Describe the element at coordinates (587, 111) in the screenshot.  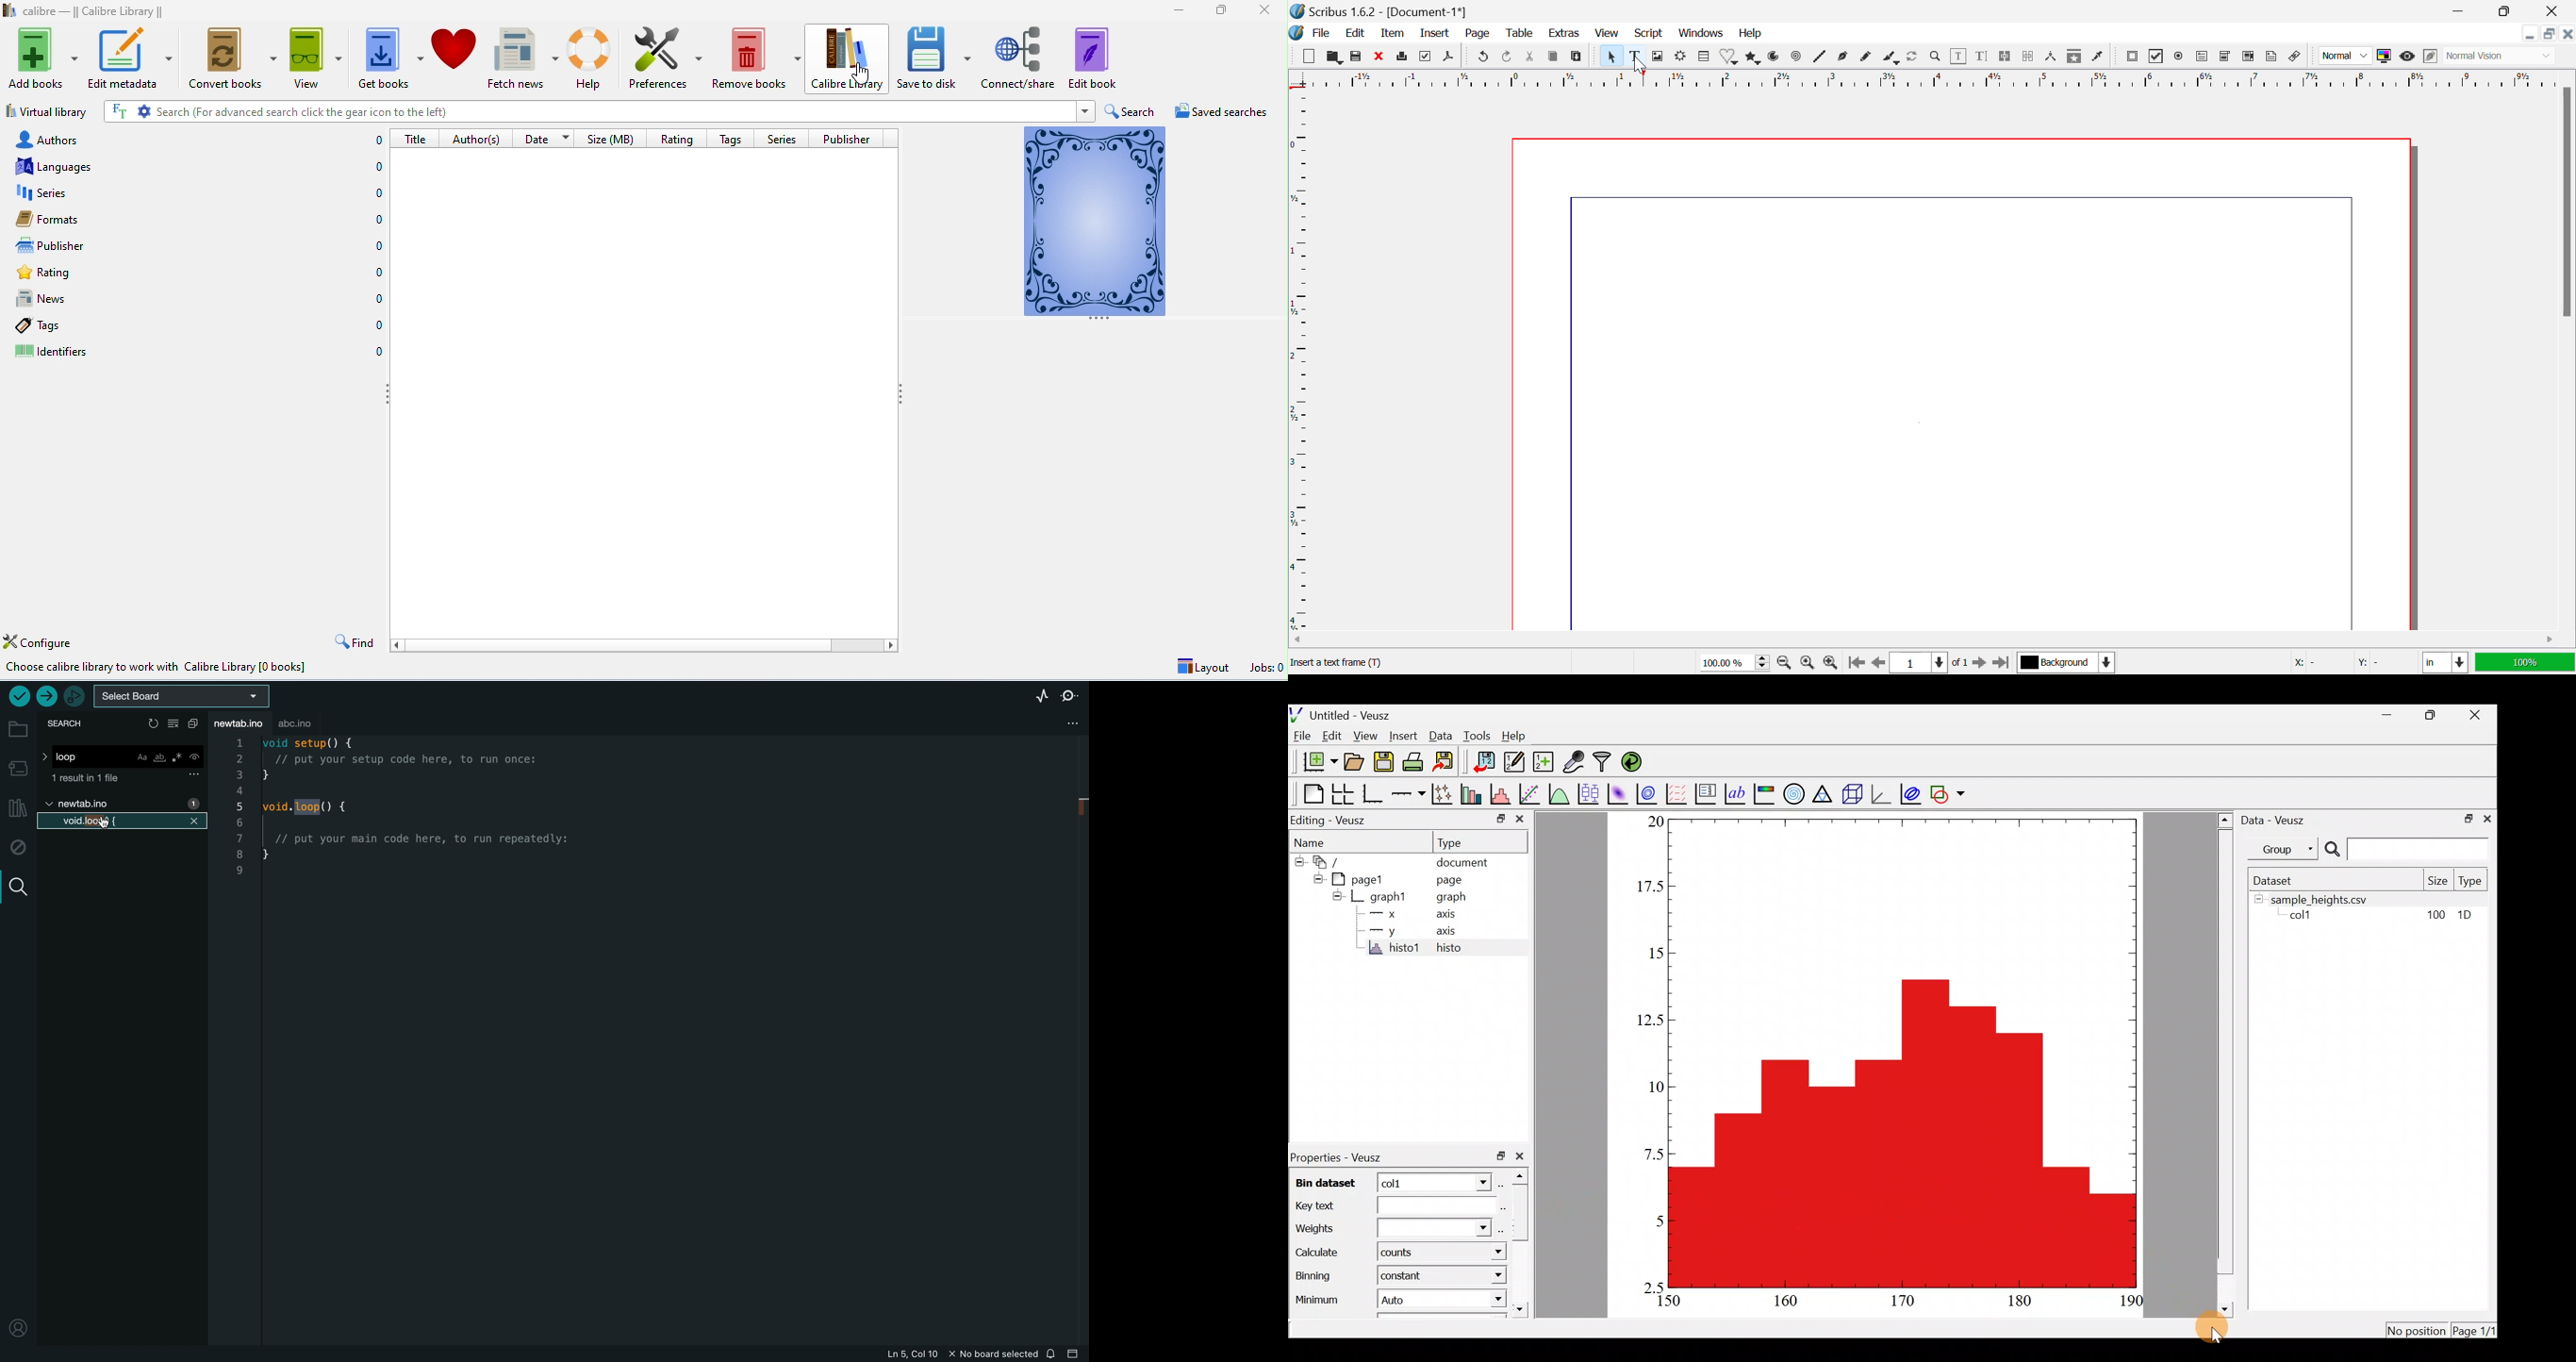
I see `search bar` at that location.